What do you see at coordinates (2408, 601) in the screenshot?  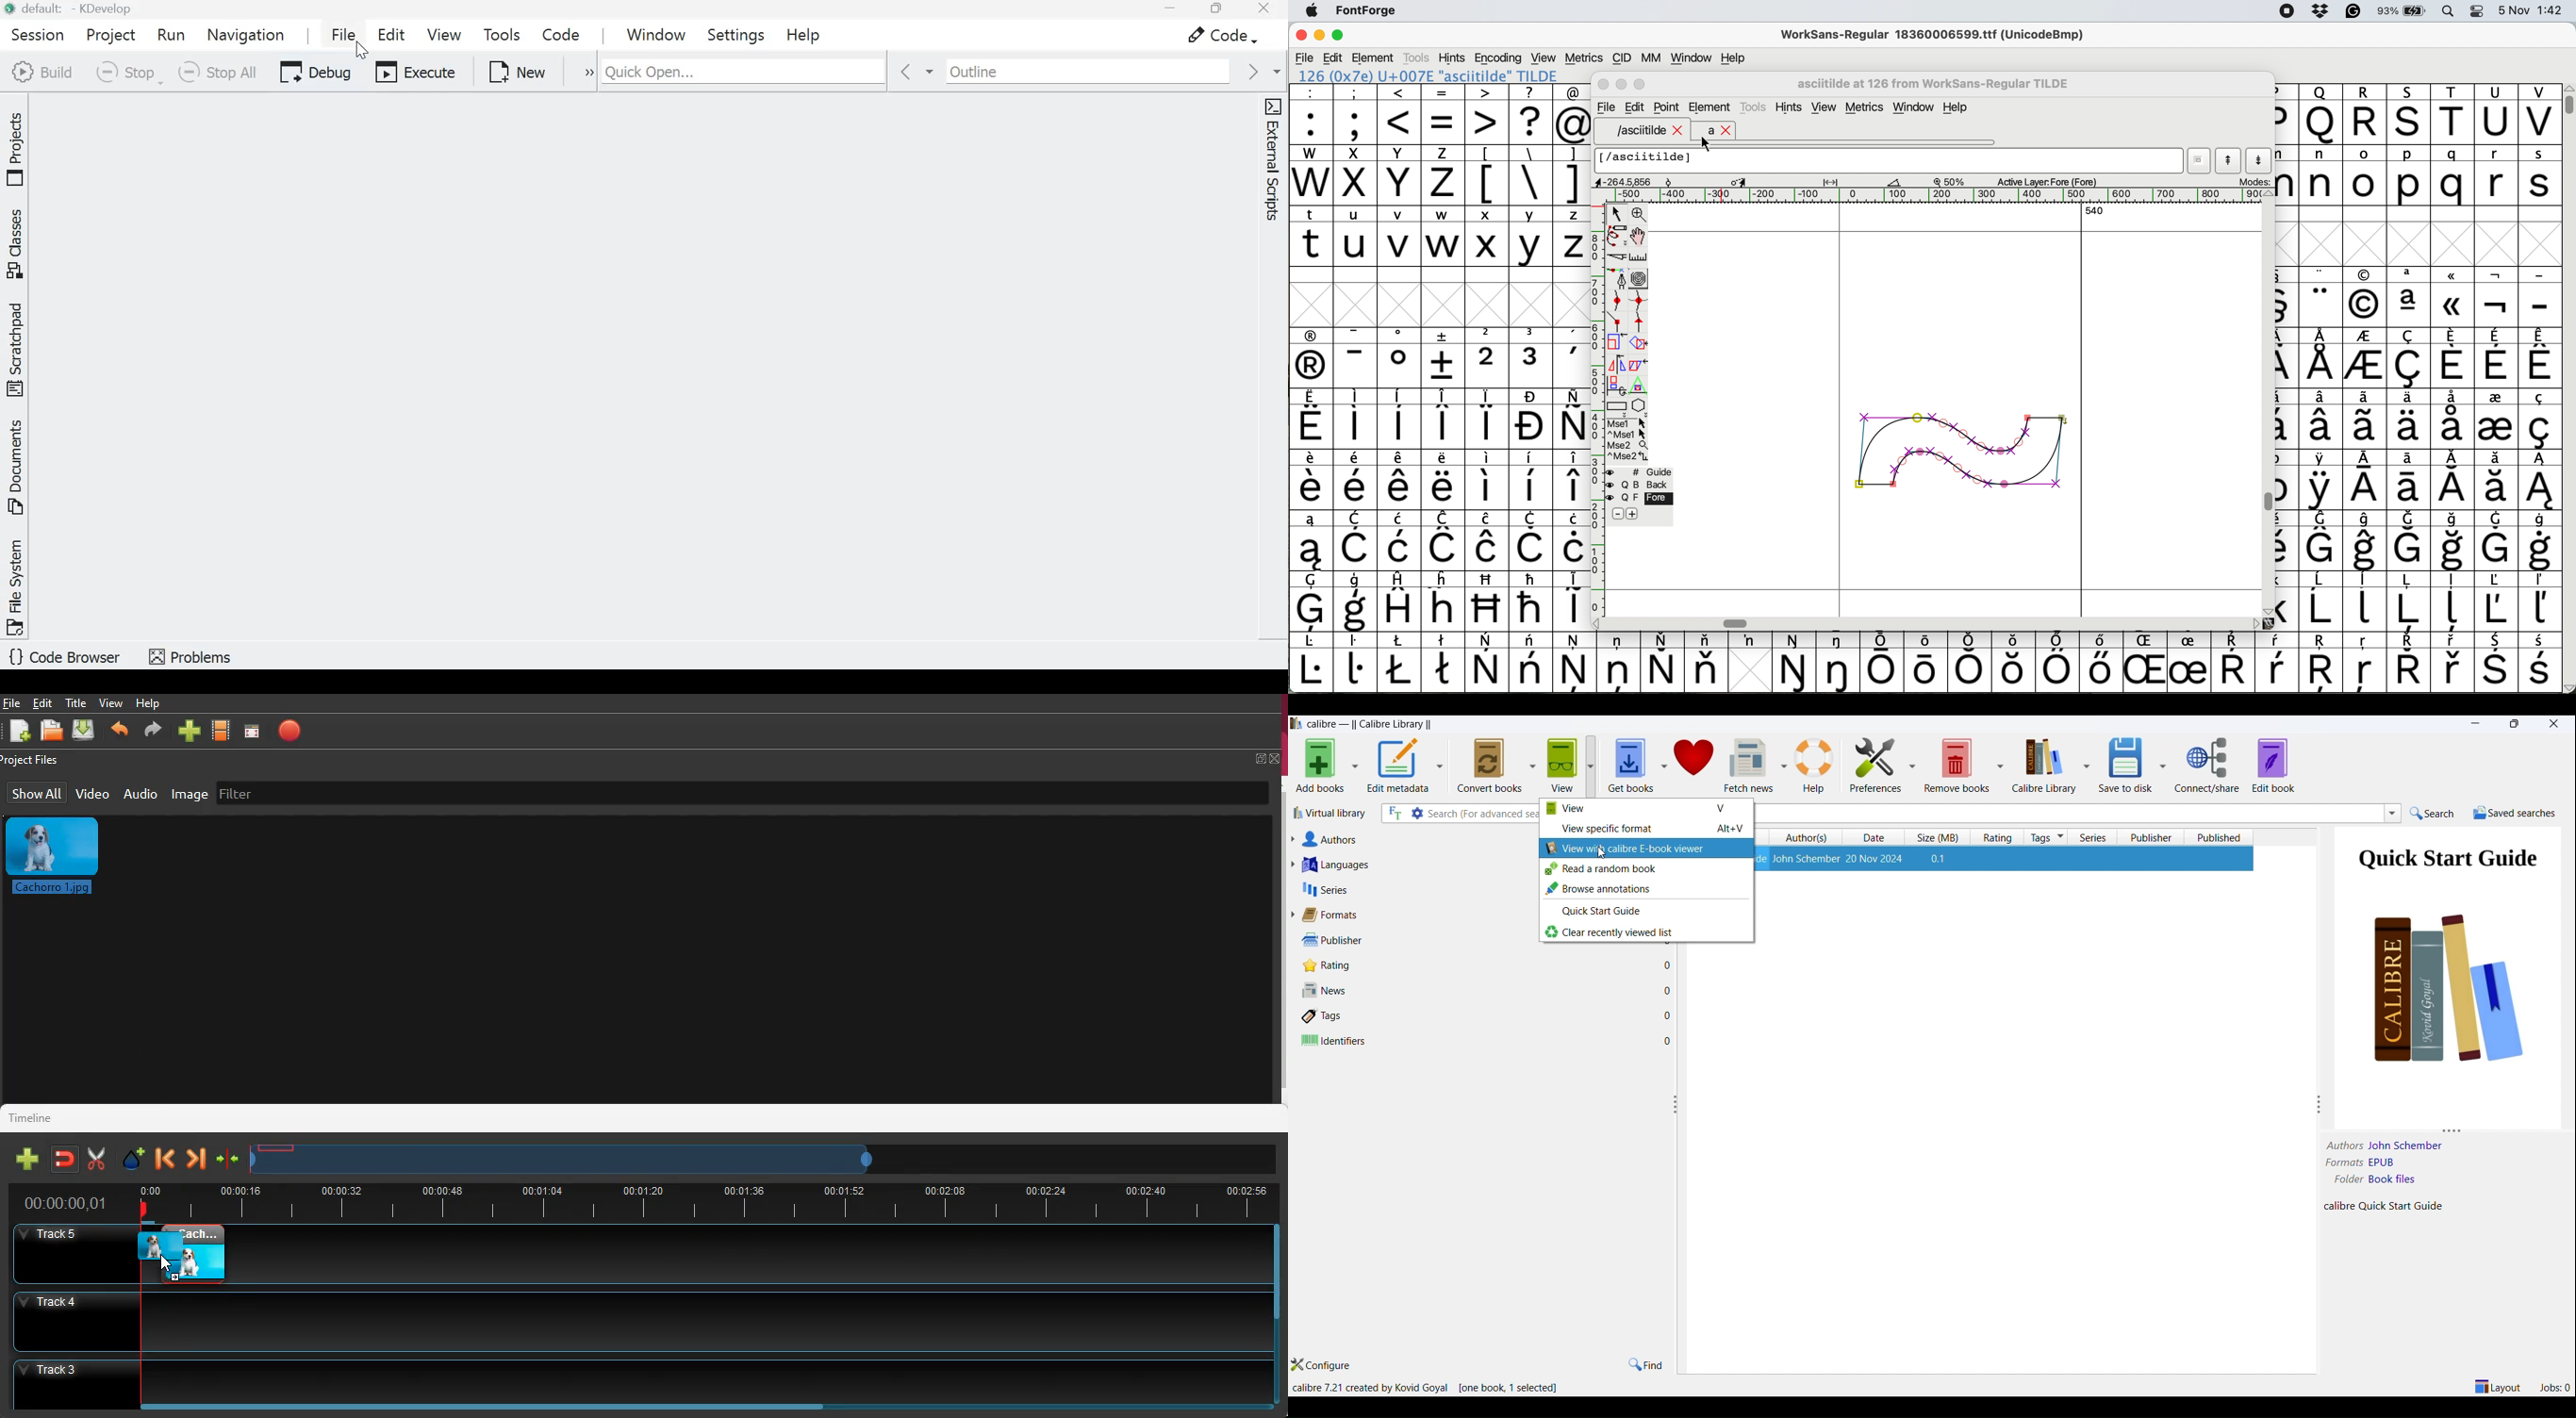 I see `symbol` at bounding box center [2408, 601].